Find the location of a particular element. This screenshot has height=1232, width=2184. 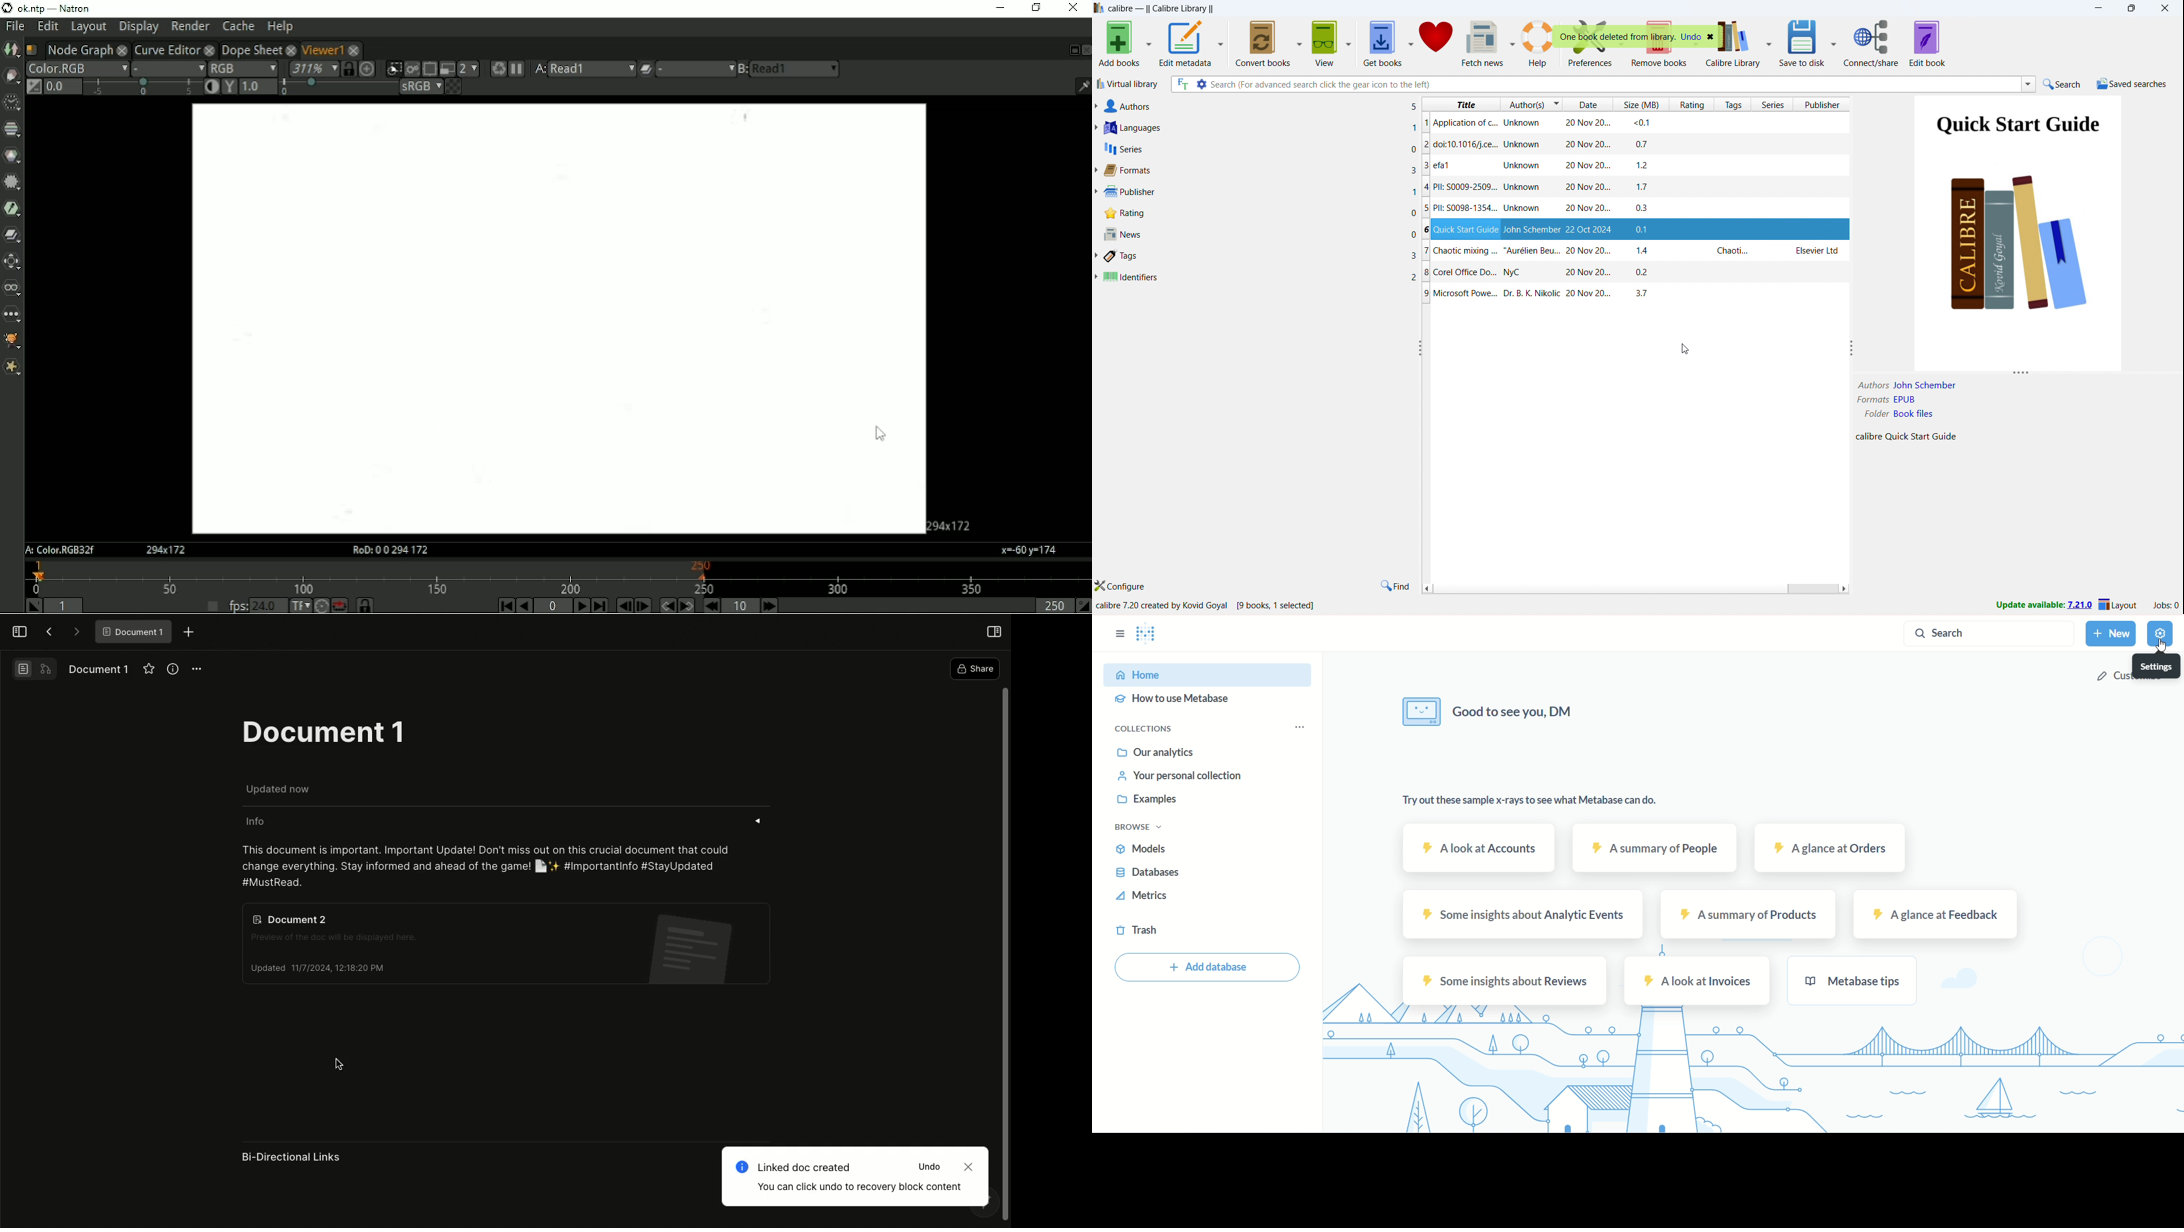

resize is located at coordinates (1420, 348).